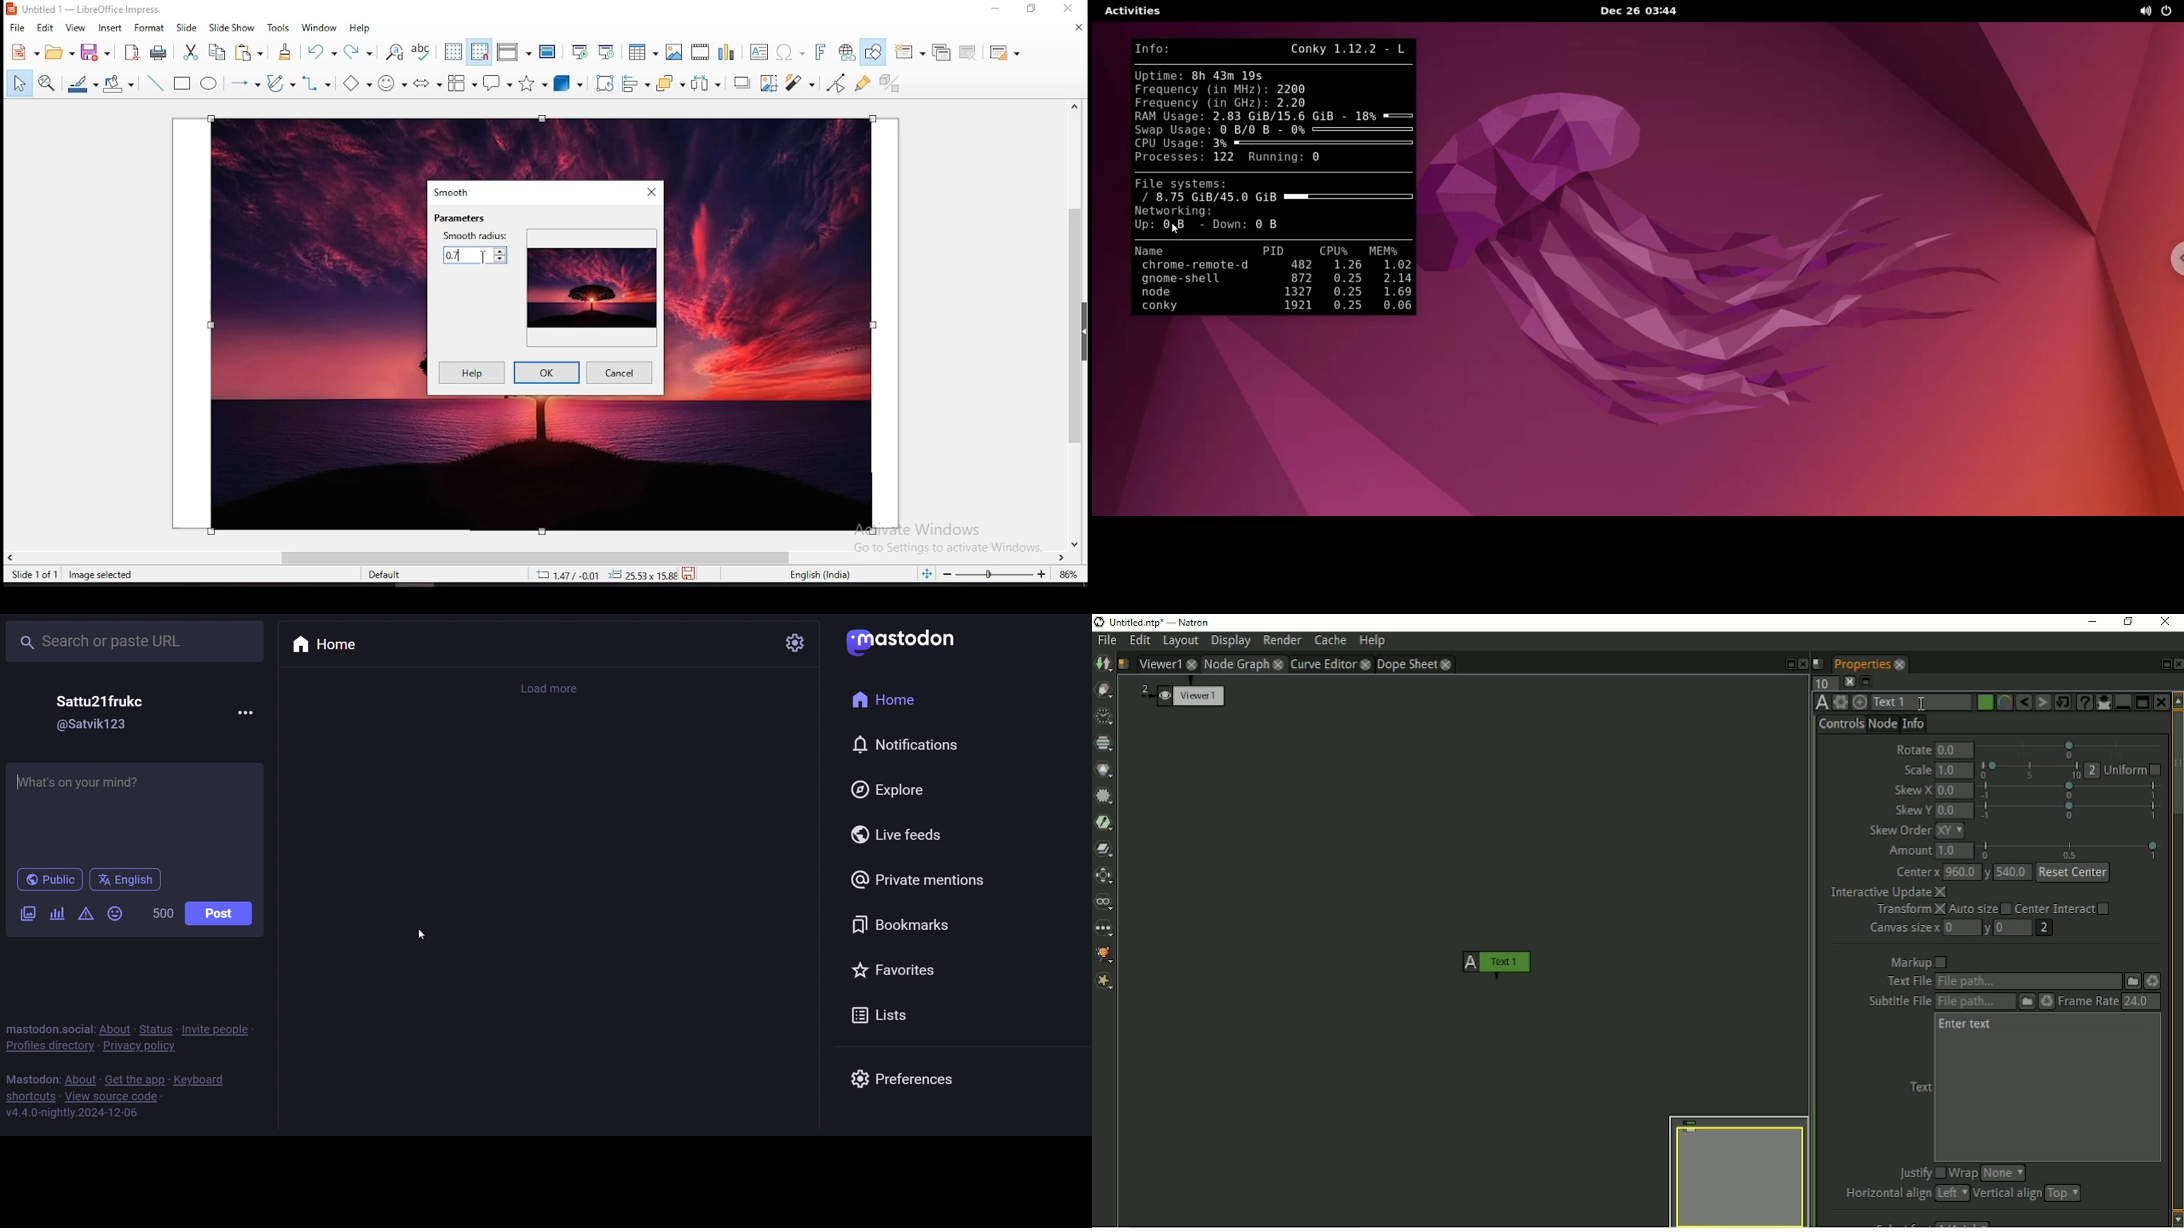  What do you see at coordinates (940, 51) in the screenshot?
I see `duplicate slide` at bounding box center [940, 51].